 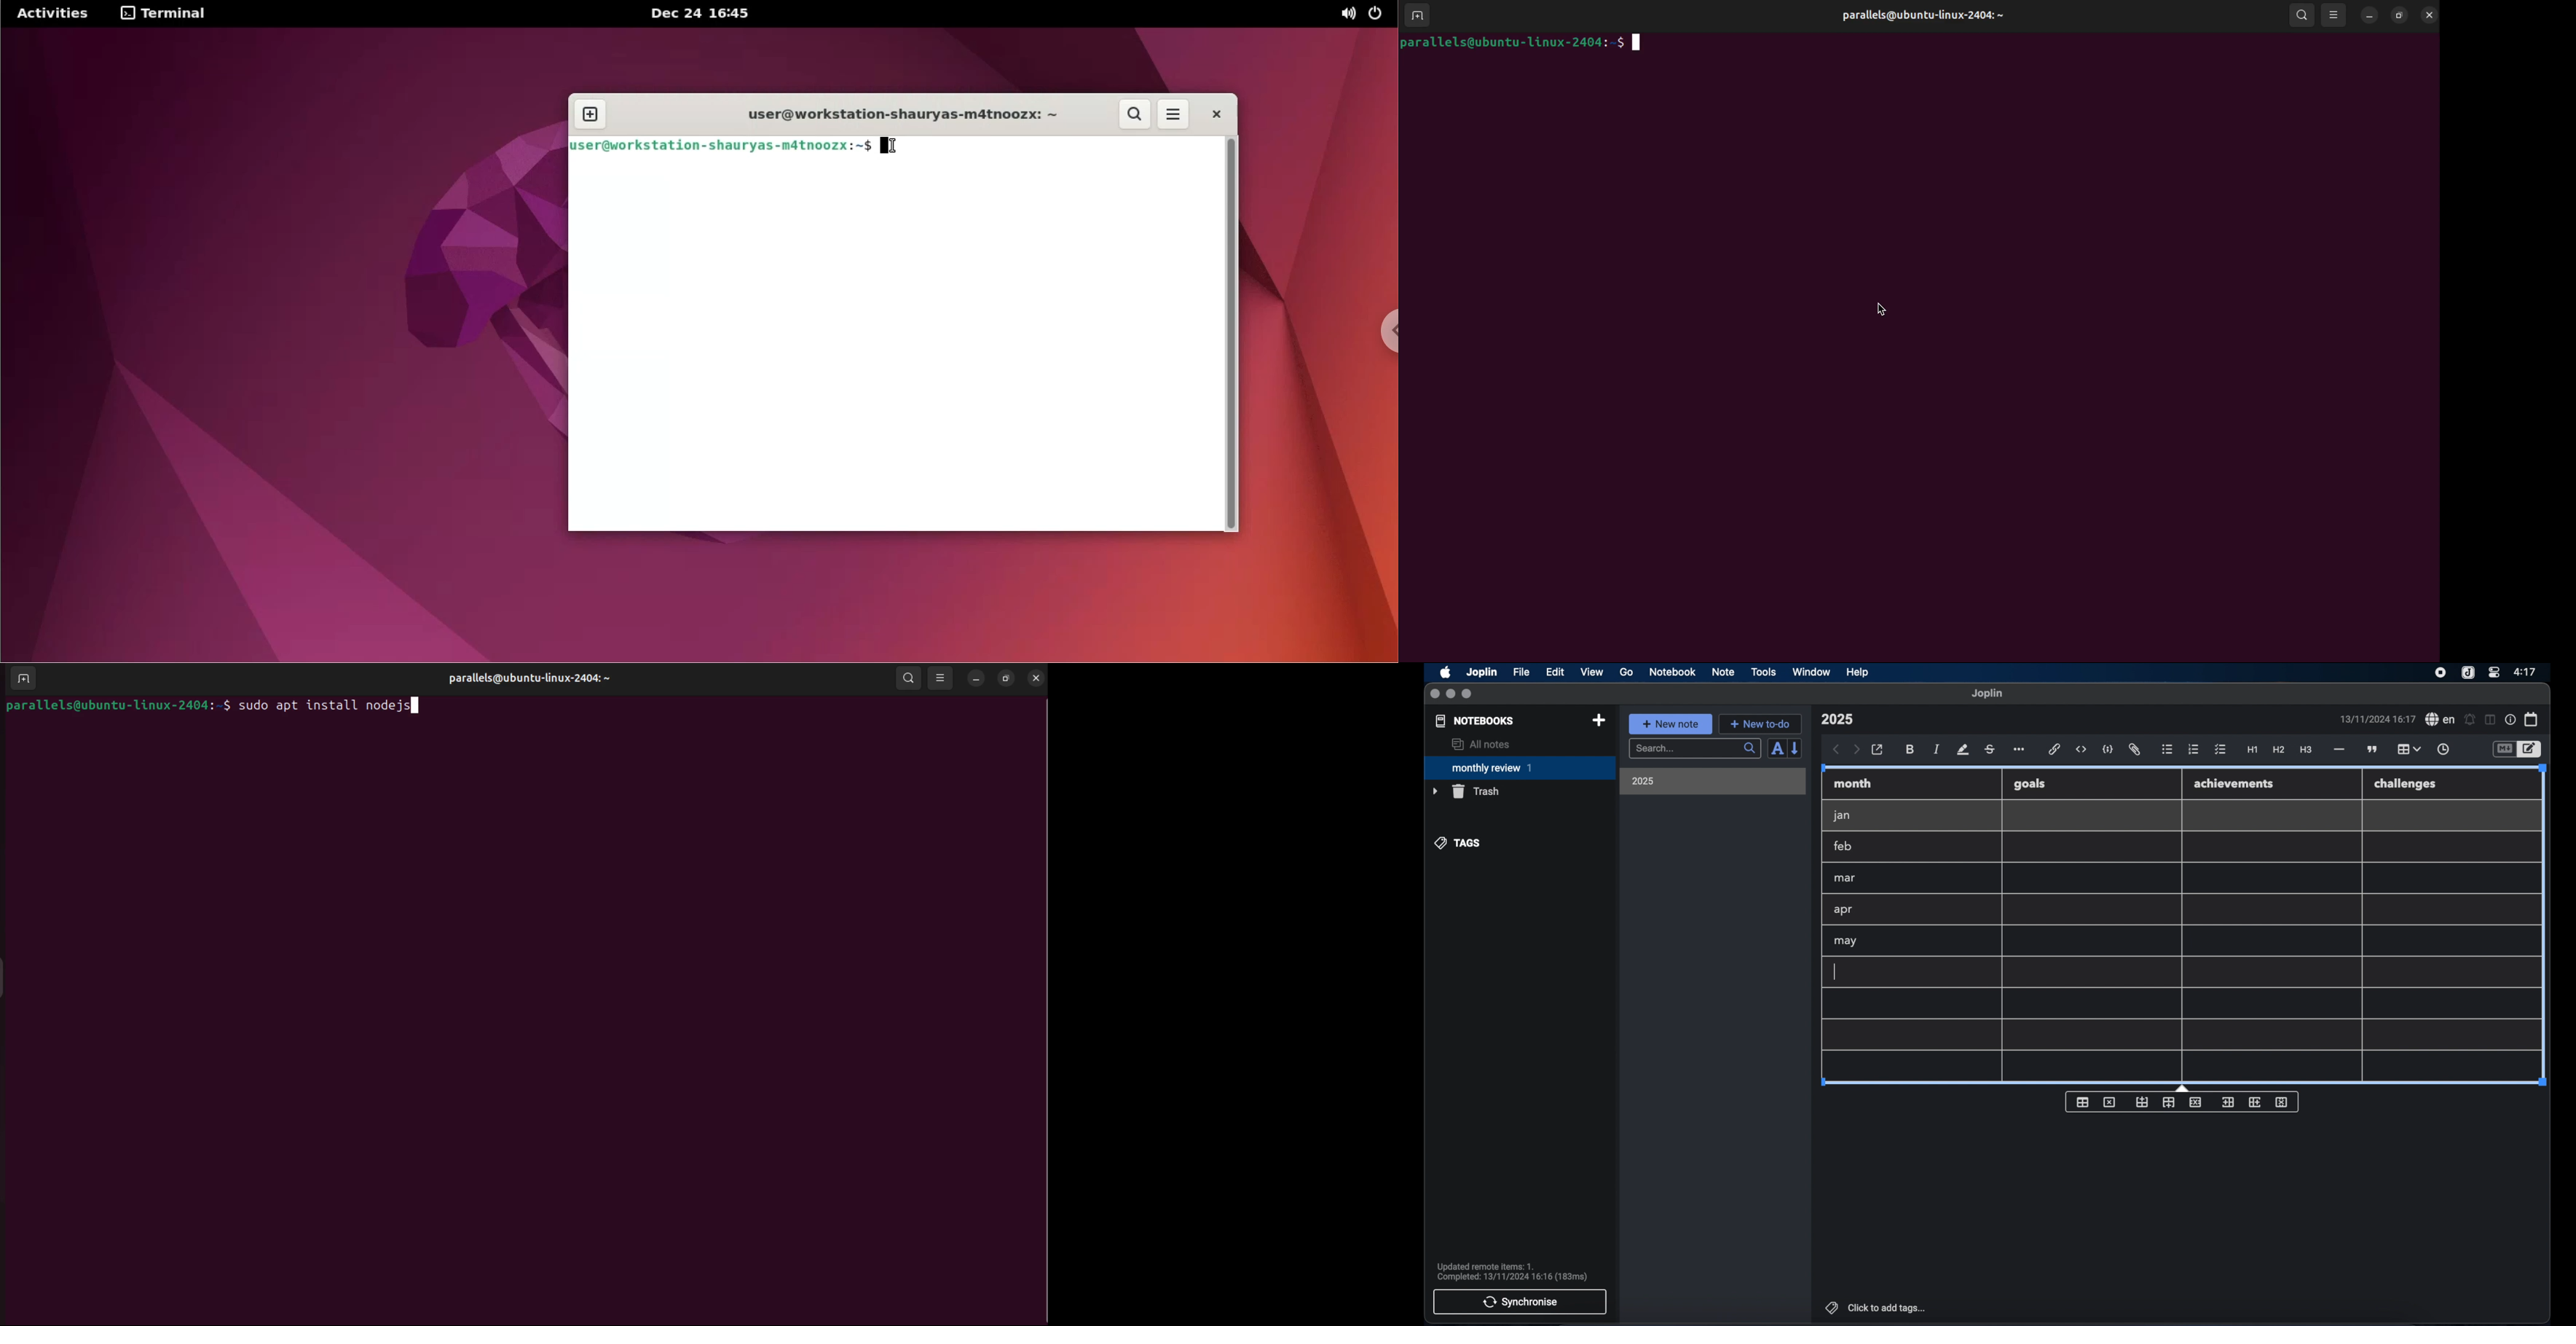 I want to click on close, so click(x=1435, y=694).